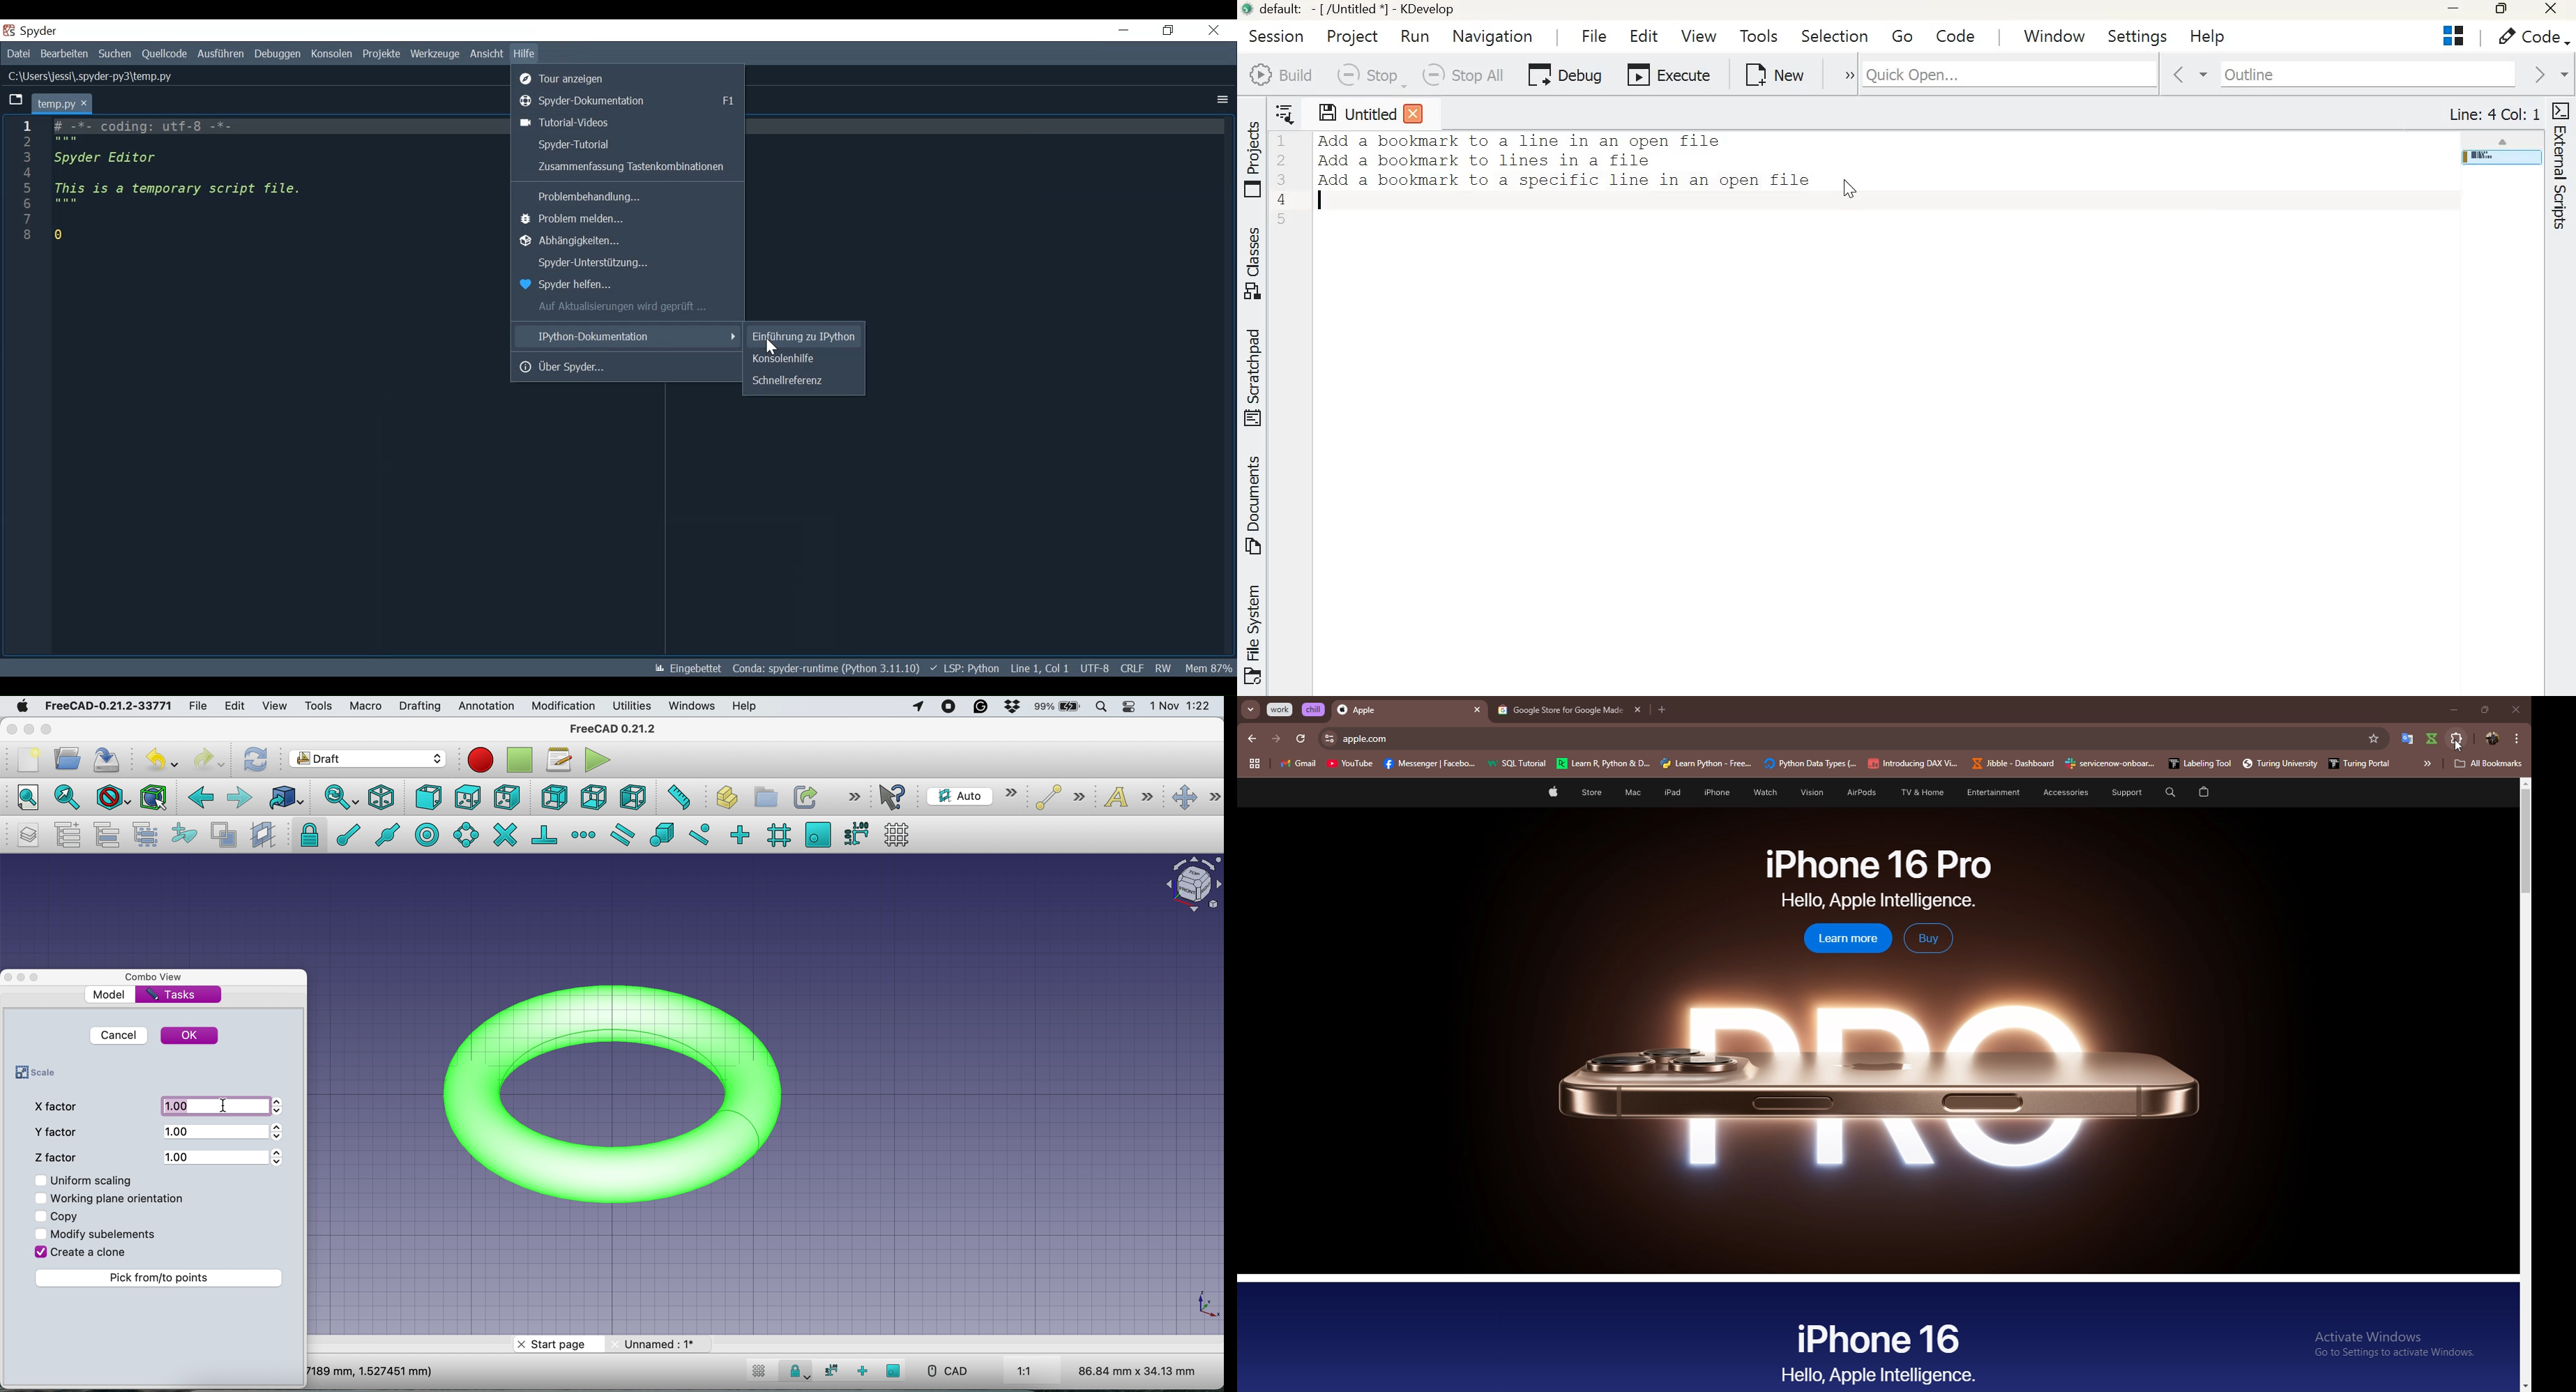 The height and width of the screenshot is (1400, 2576). Describe the element at coordinates (1717, 792) in the screenshot. I see `iPhone` at that location.